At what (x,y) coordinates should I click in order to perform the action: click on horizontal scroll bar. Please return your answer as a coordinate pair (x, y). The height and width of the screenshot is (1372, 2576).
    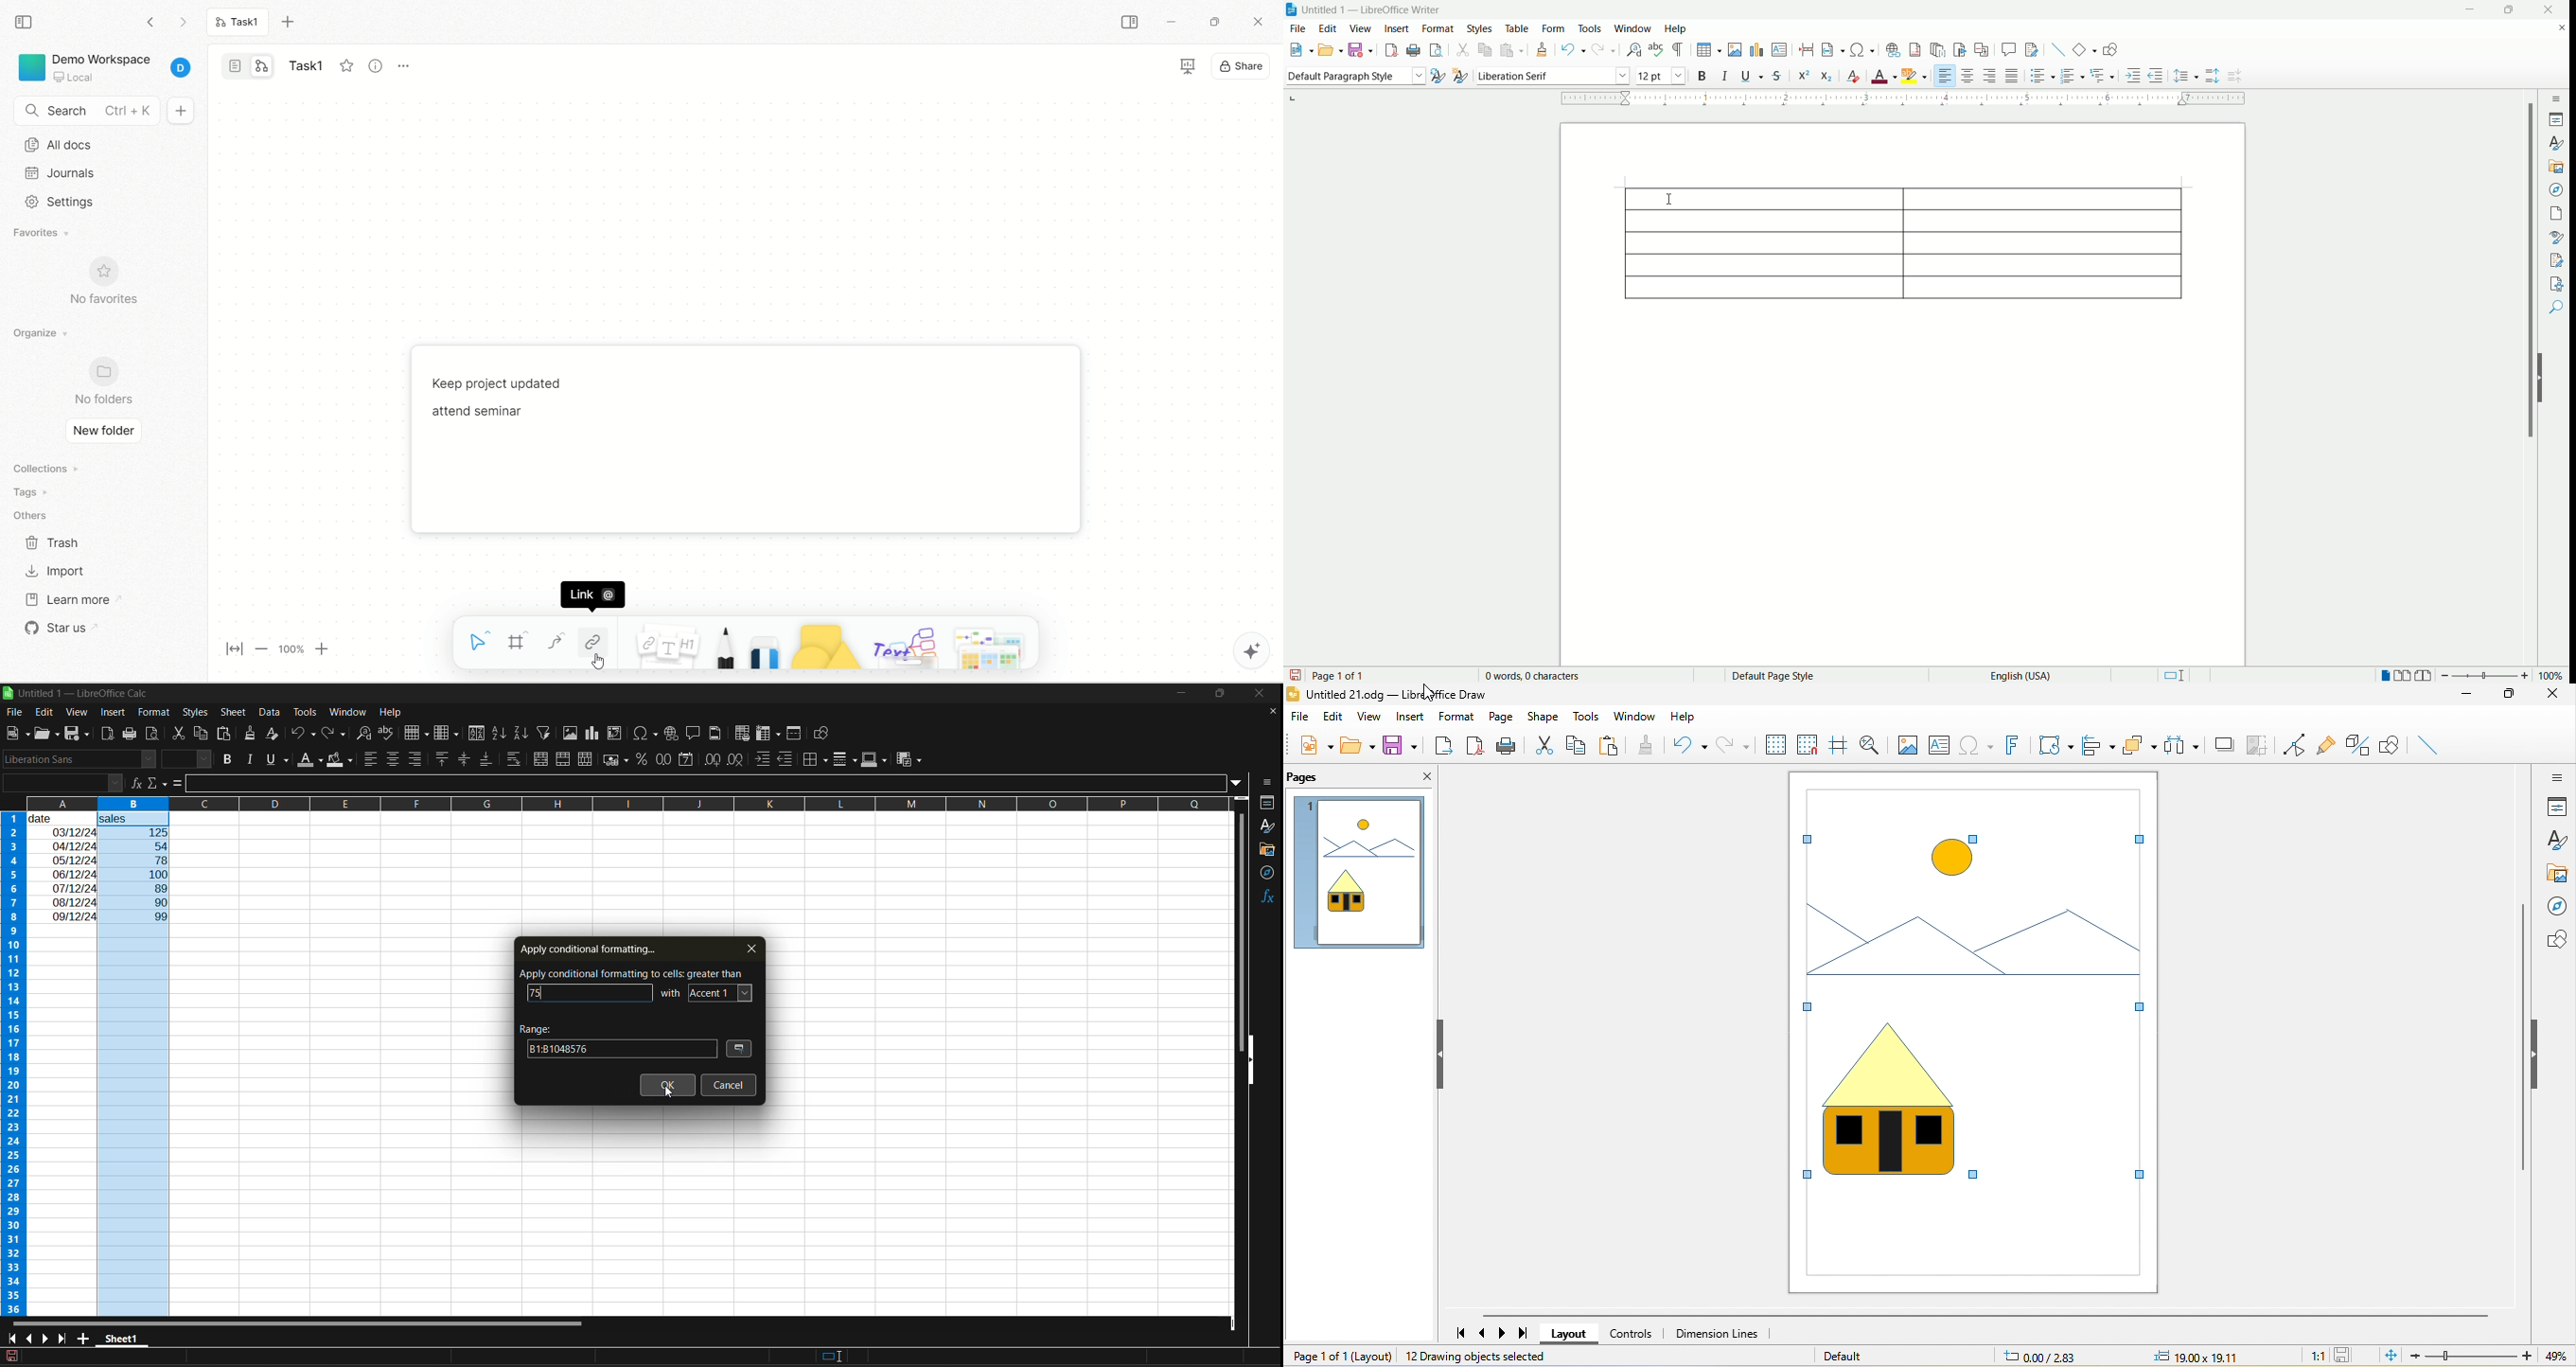
    Looking at the image, I should click on (302, 1322).